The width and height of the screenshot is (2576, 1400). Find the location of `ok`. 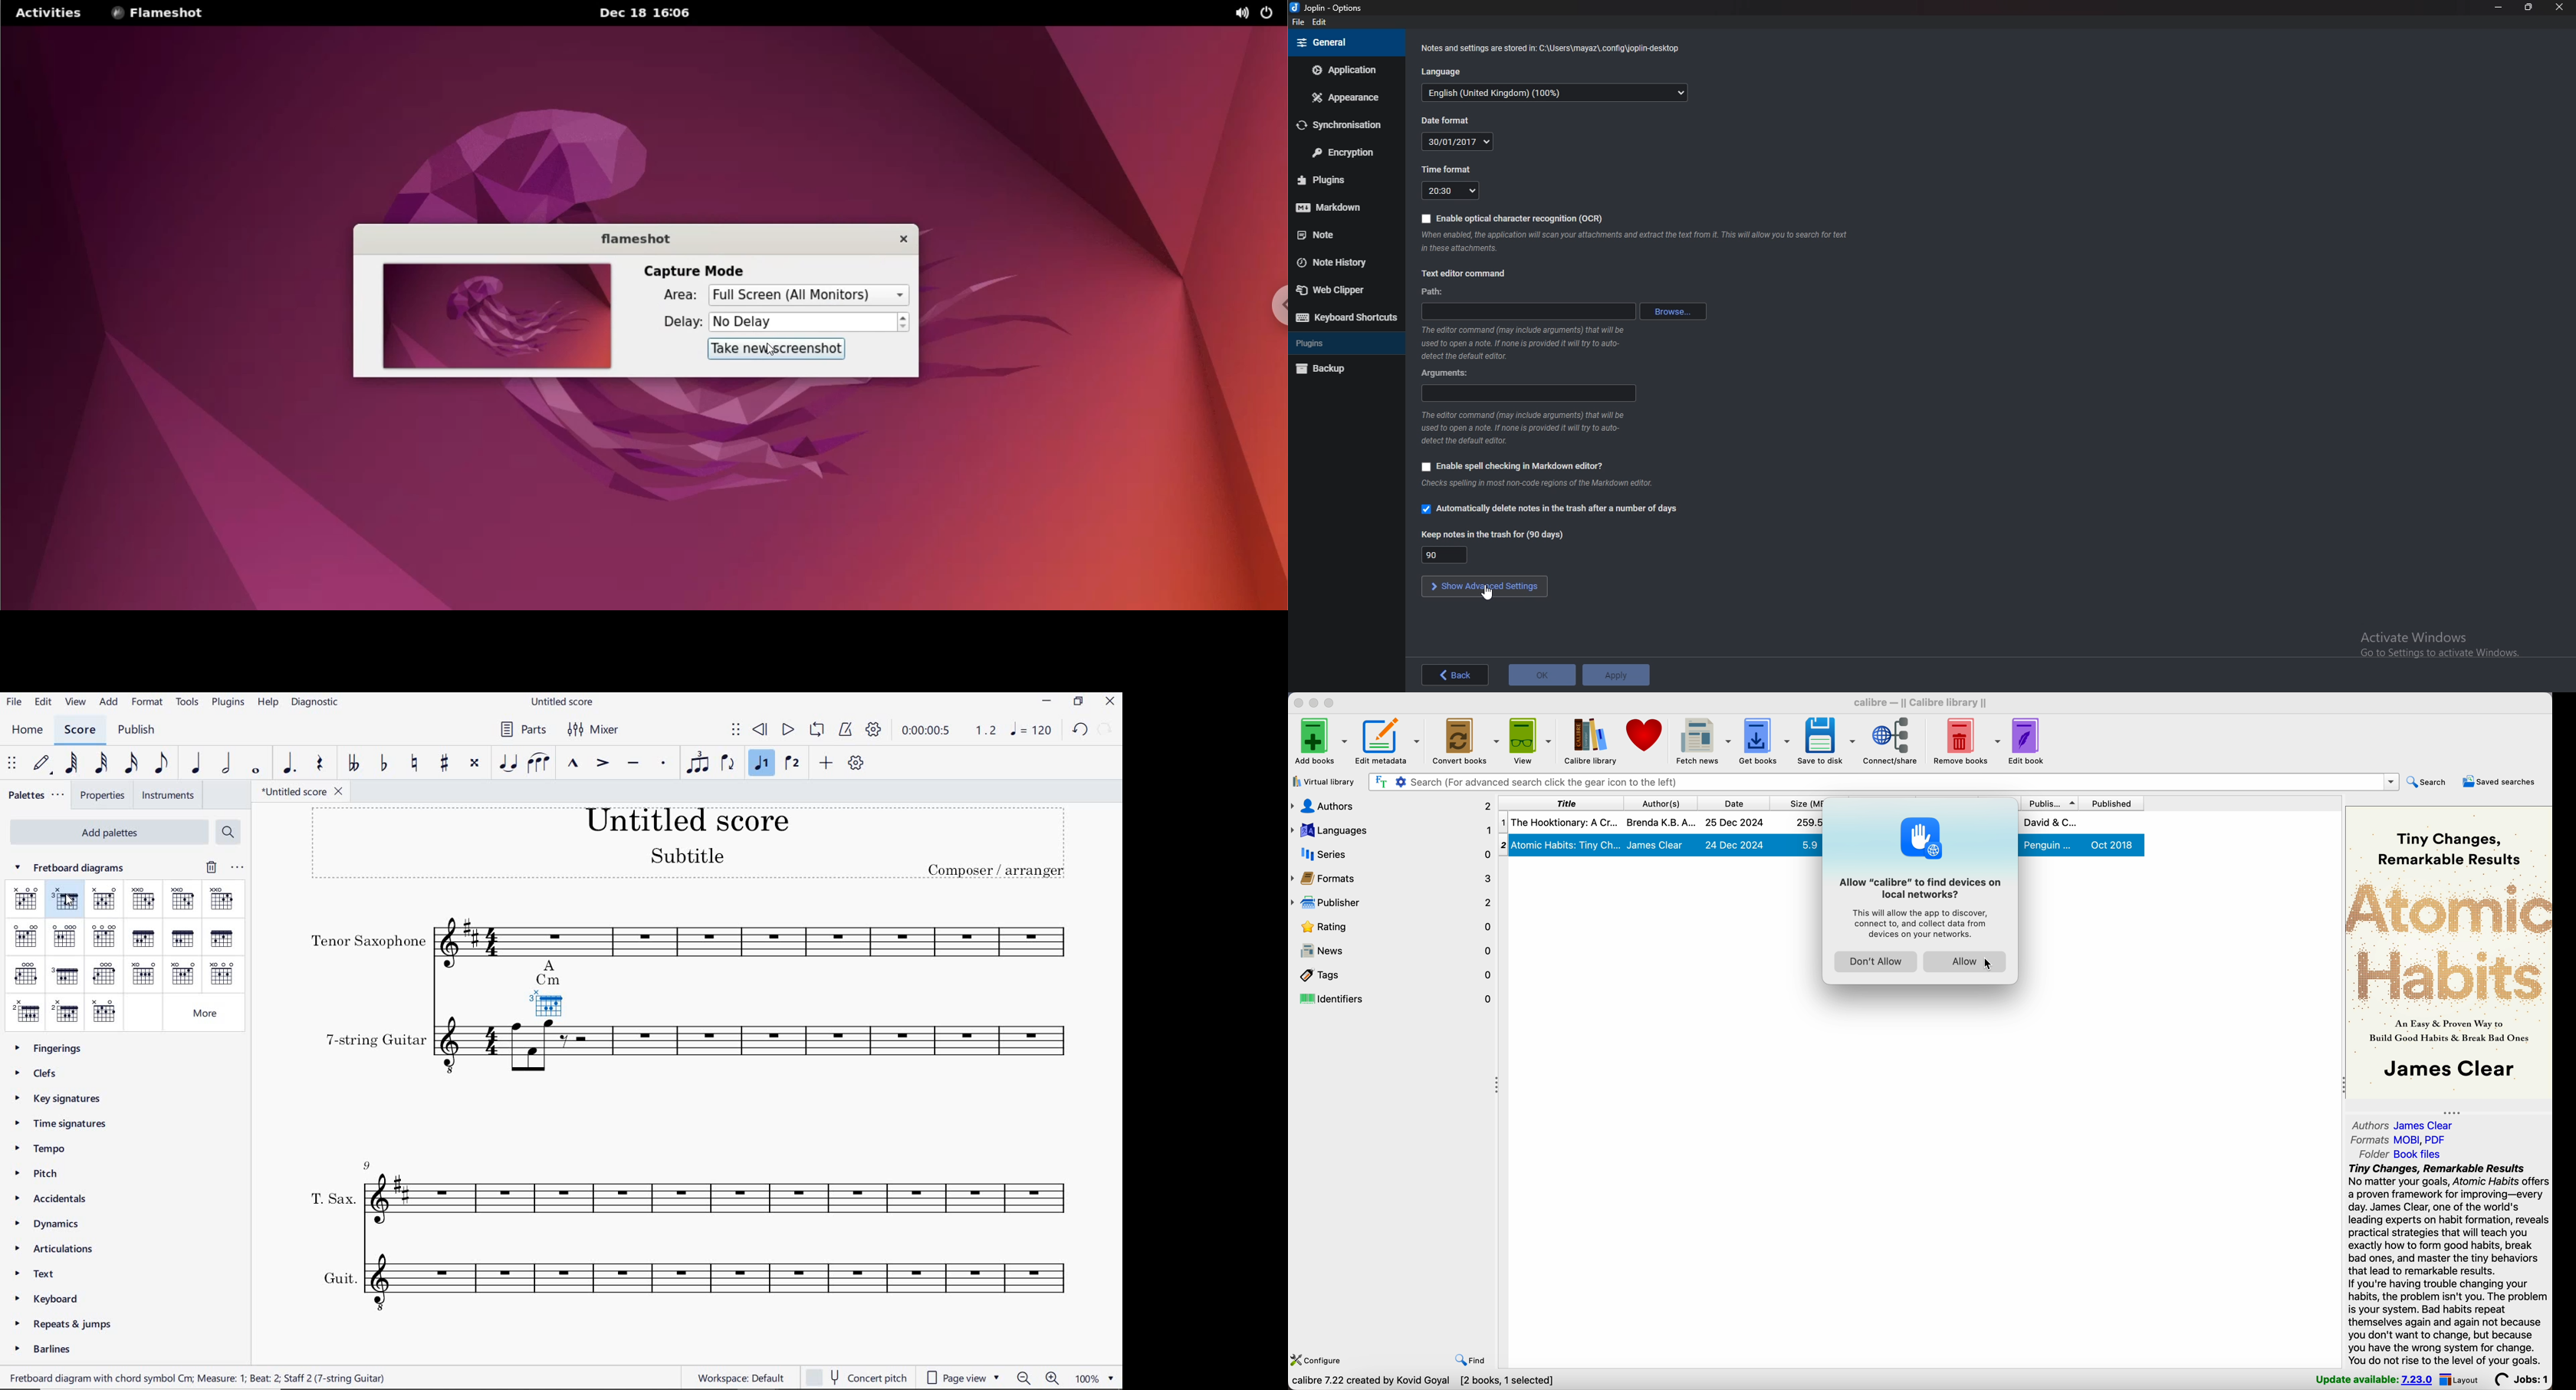

ok is located at coordinates (1544, 675).